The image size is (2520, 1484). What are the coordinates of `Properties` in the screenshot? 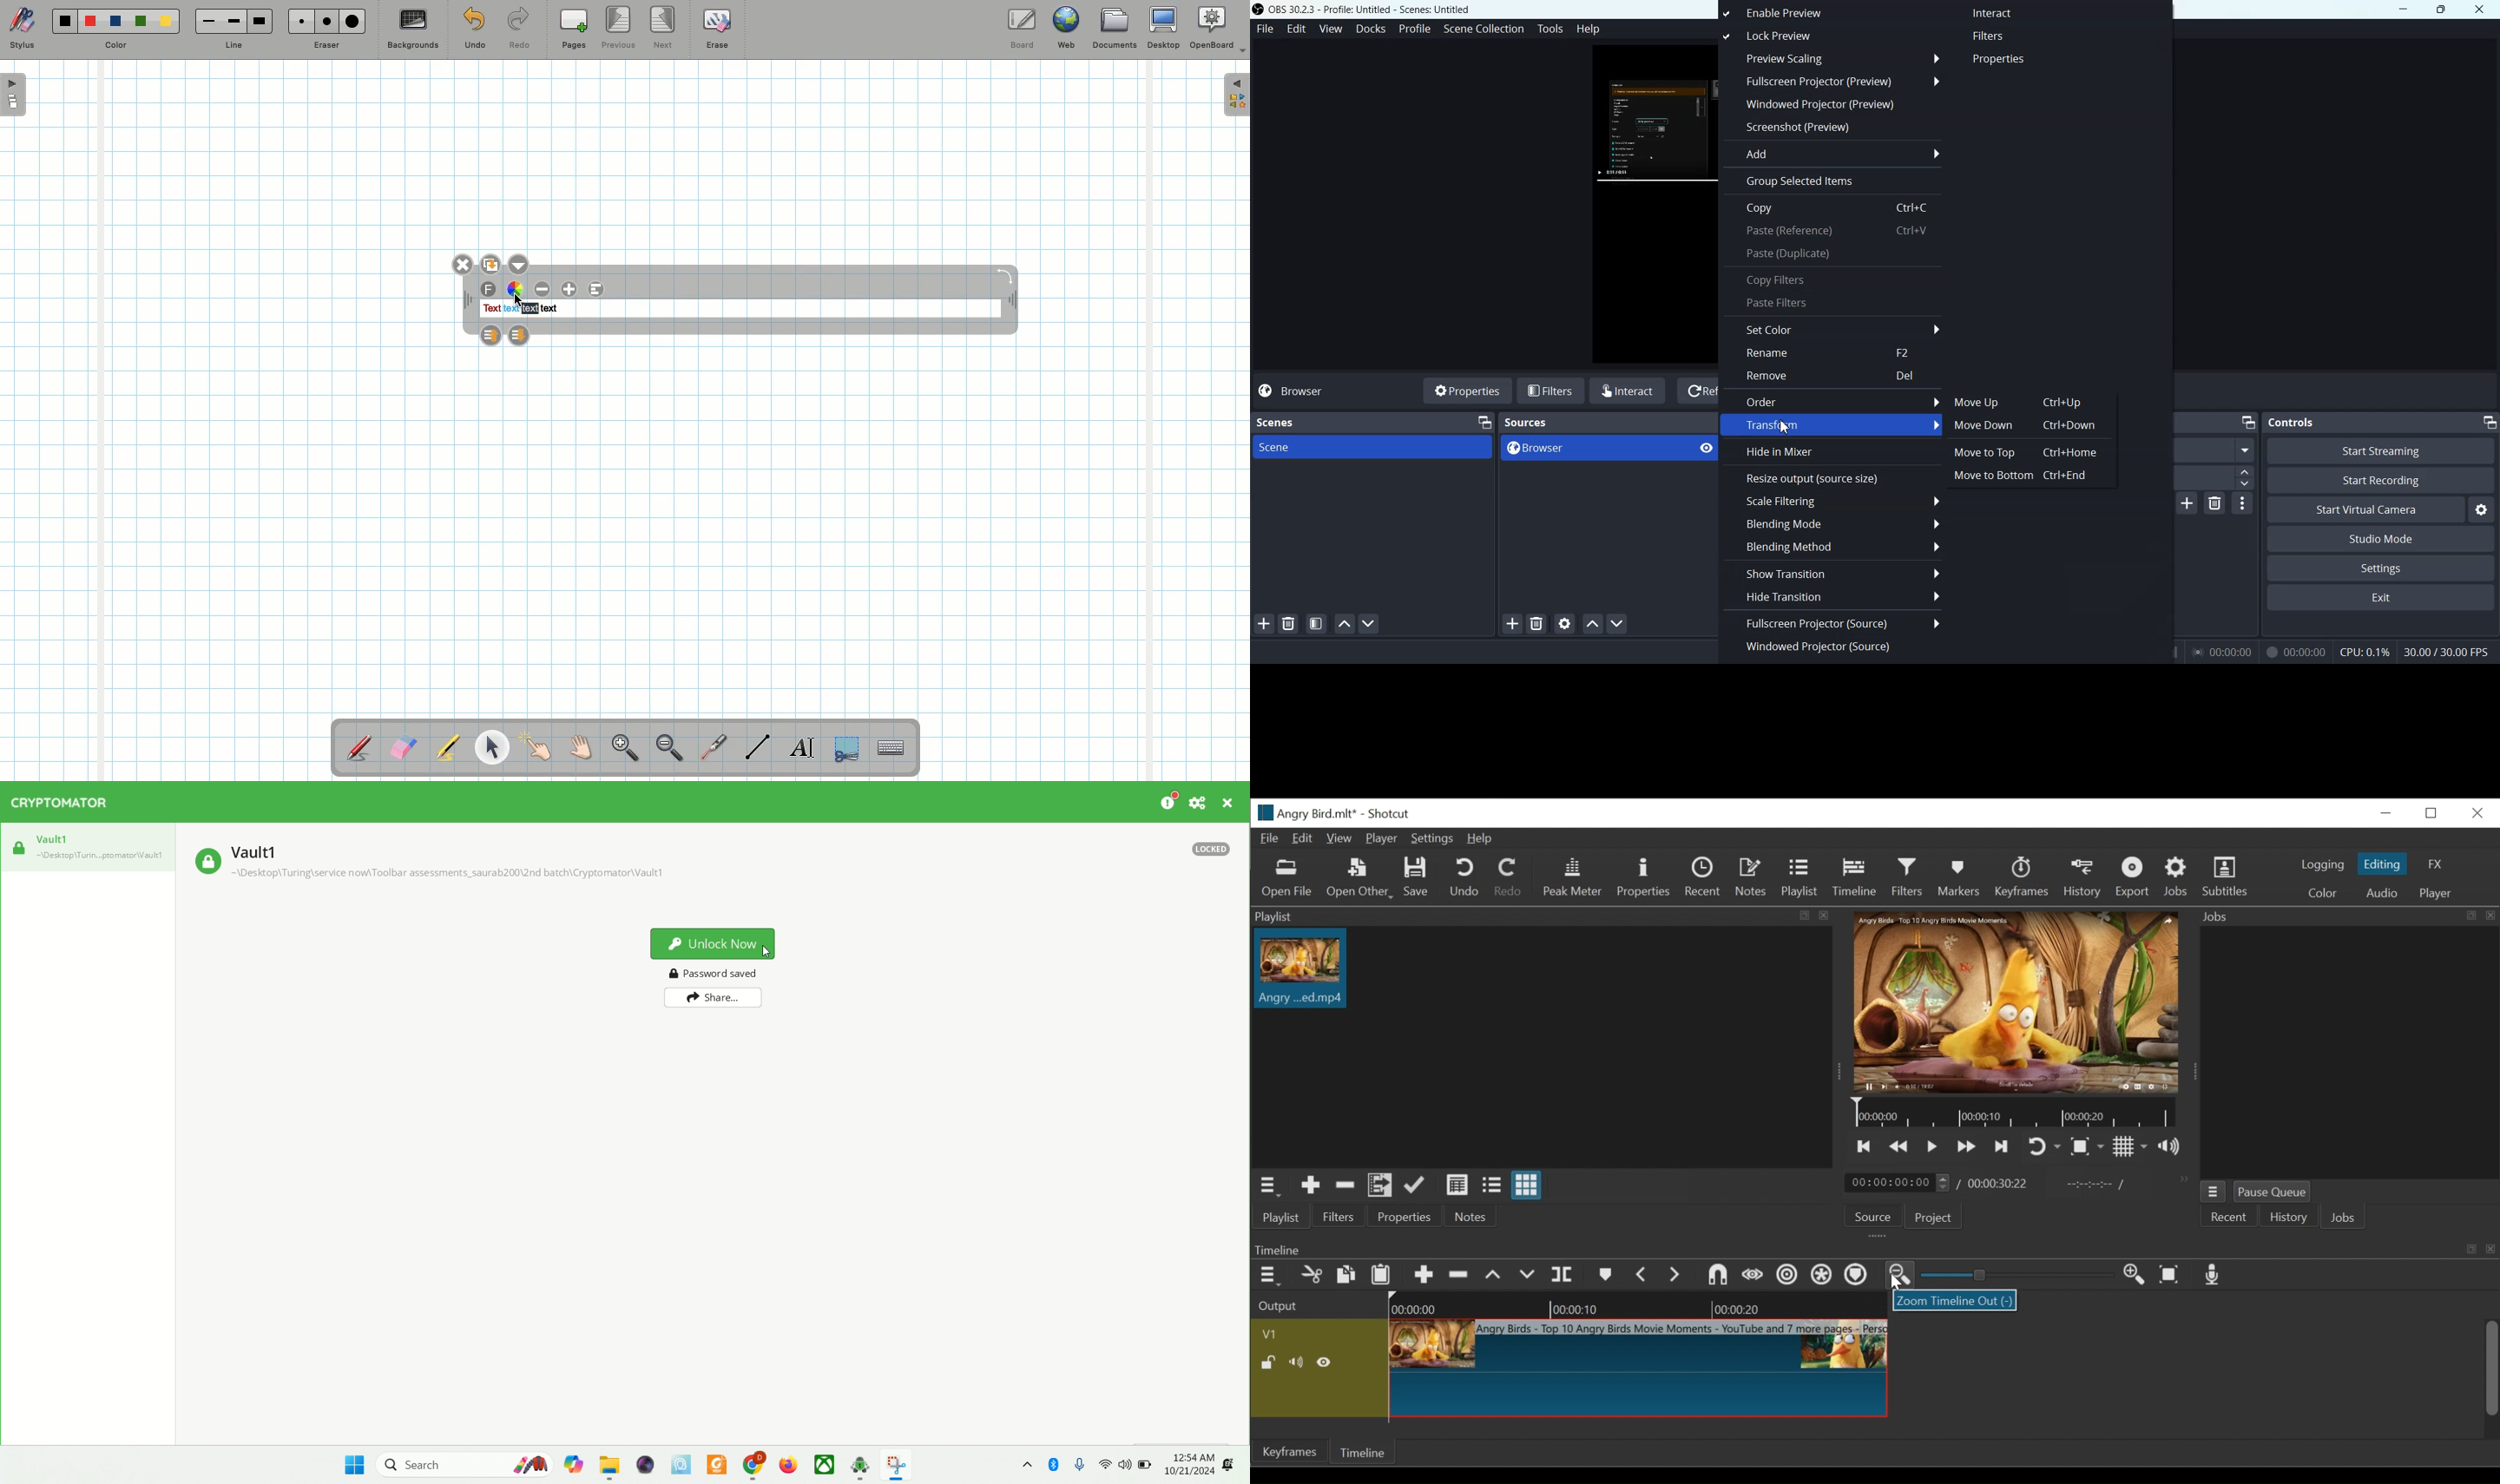 It's located at (2003, 59).